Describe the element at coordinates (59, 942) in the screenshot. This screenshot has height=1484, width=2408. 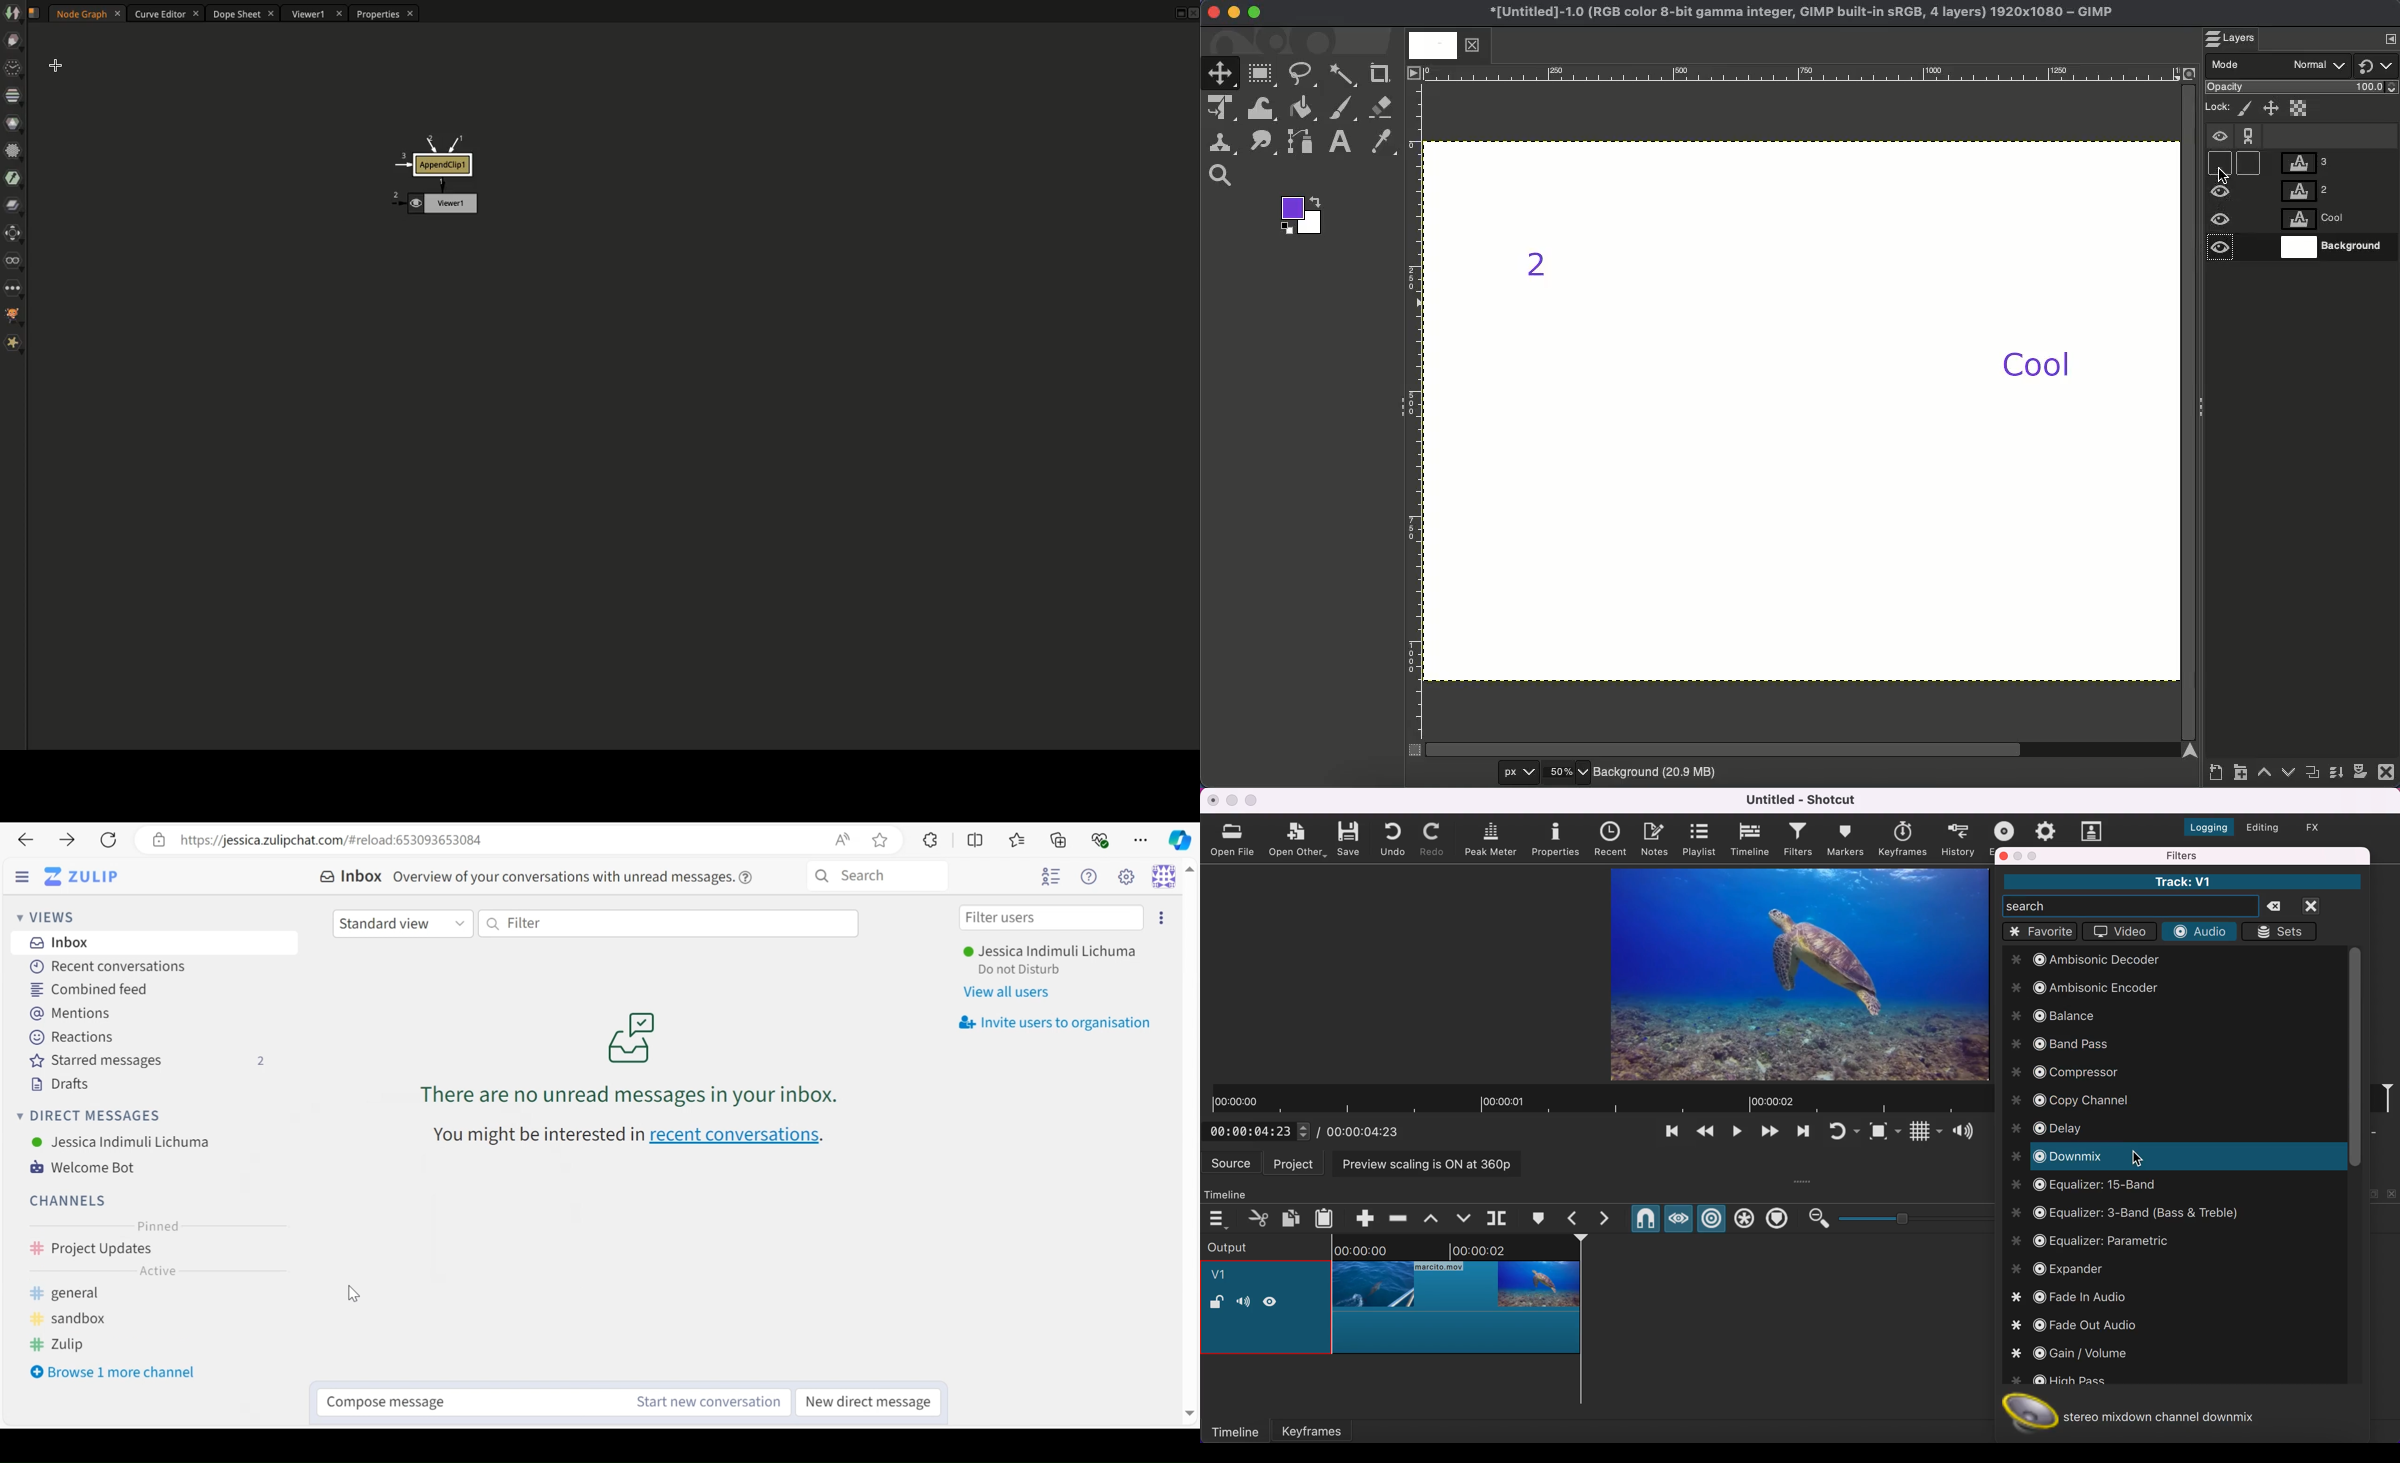
I see `Inbox` at that location.